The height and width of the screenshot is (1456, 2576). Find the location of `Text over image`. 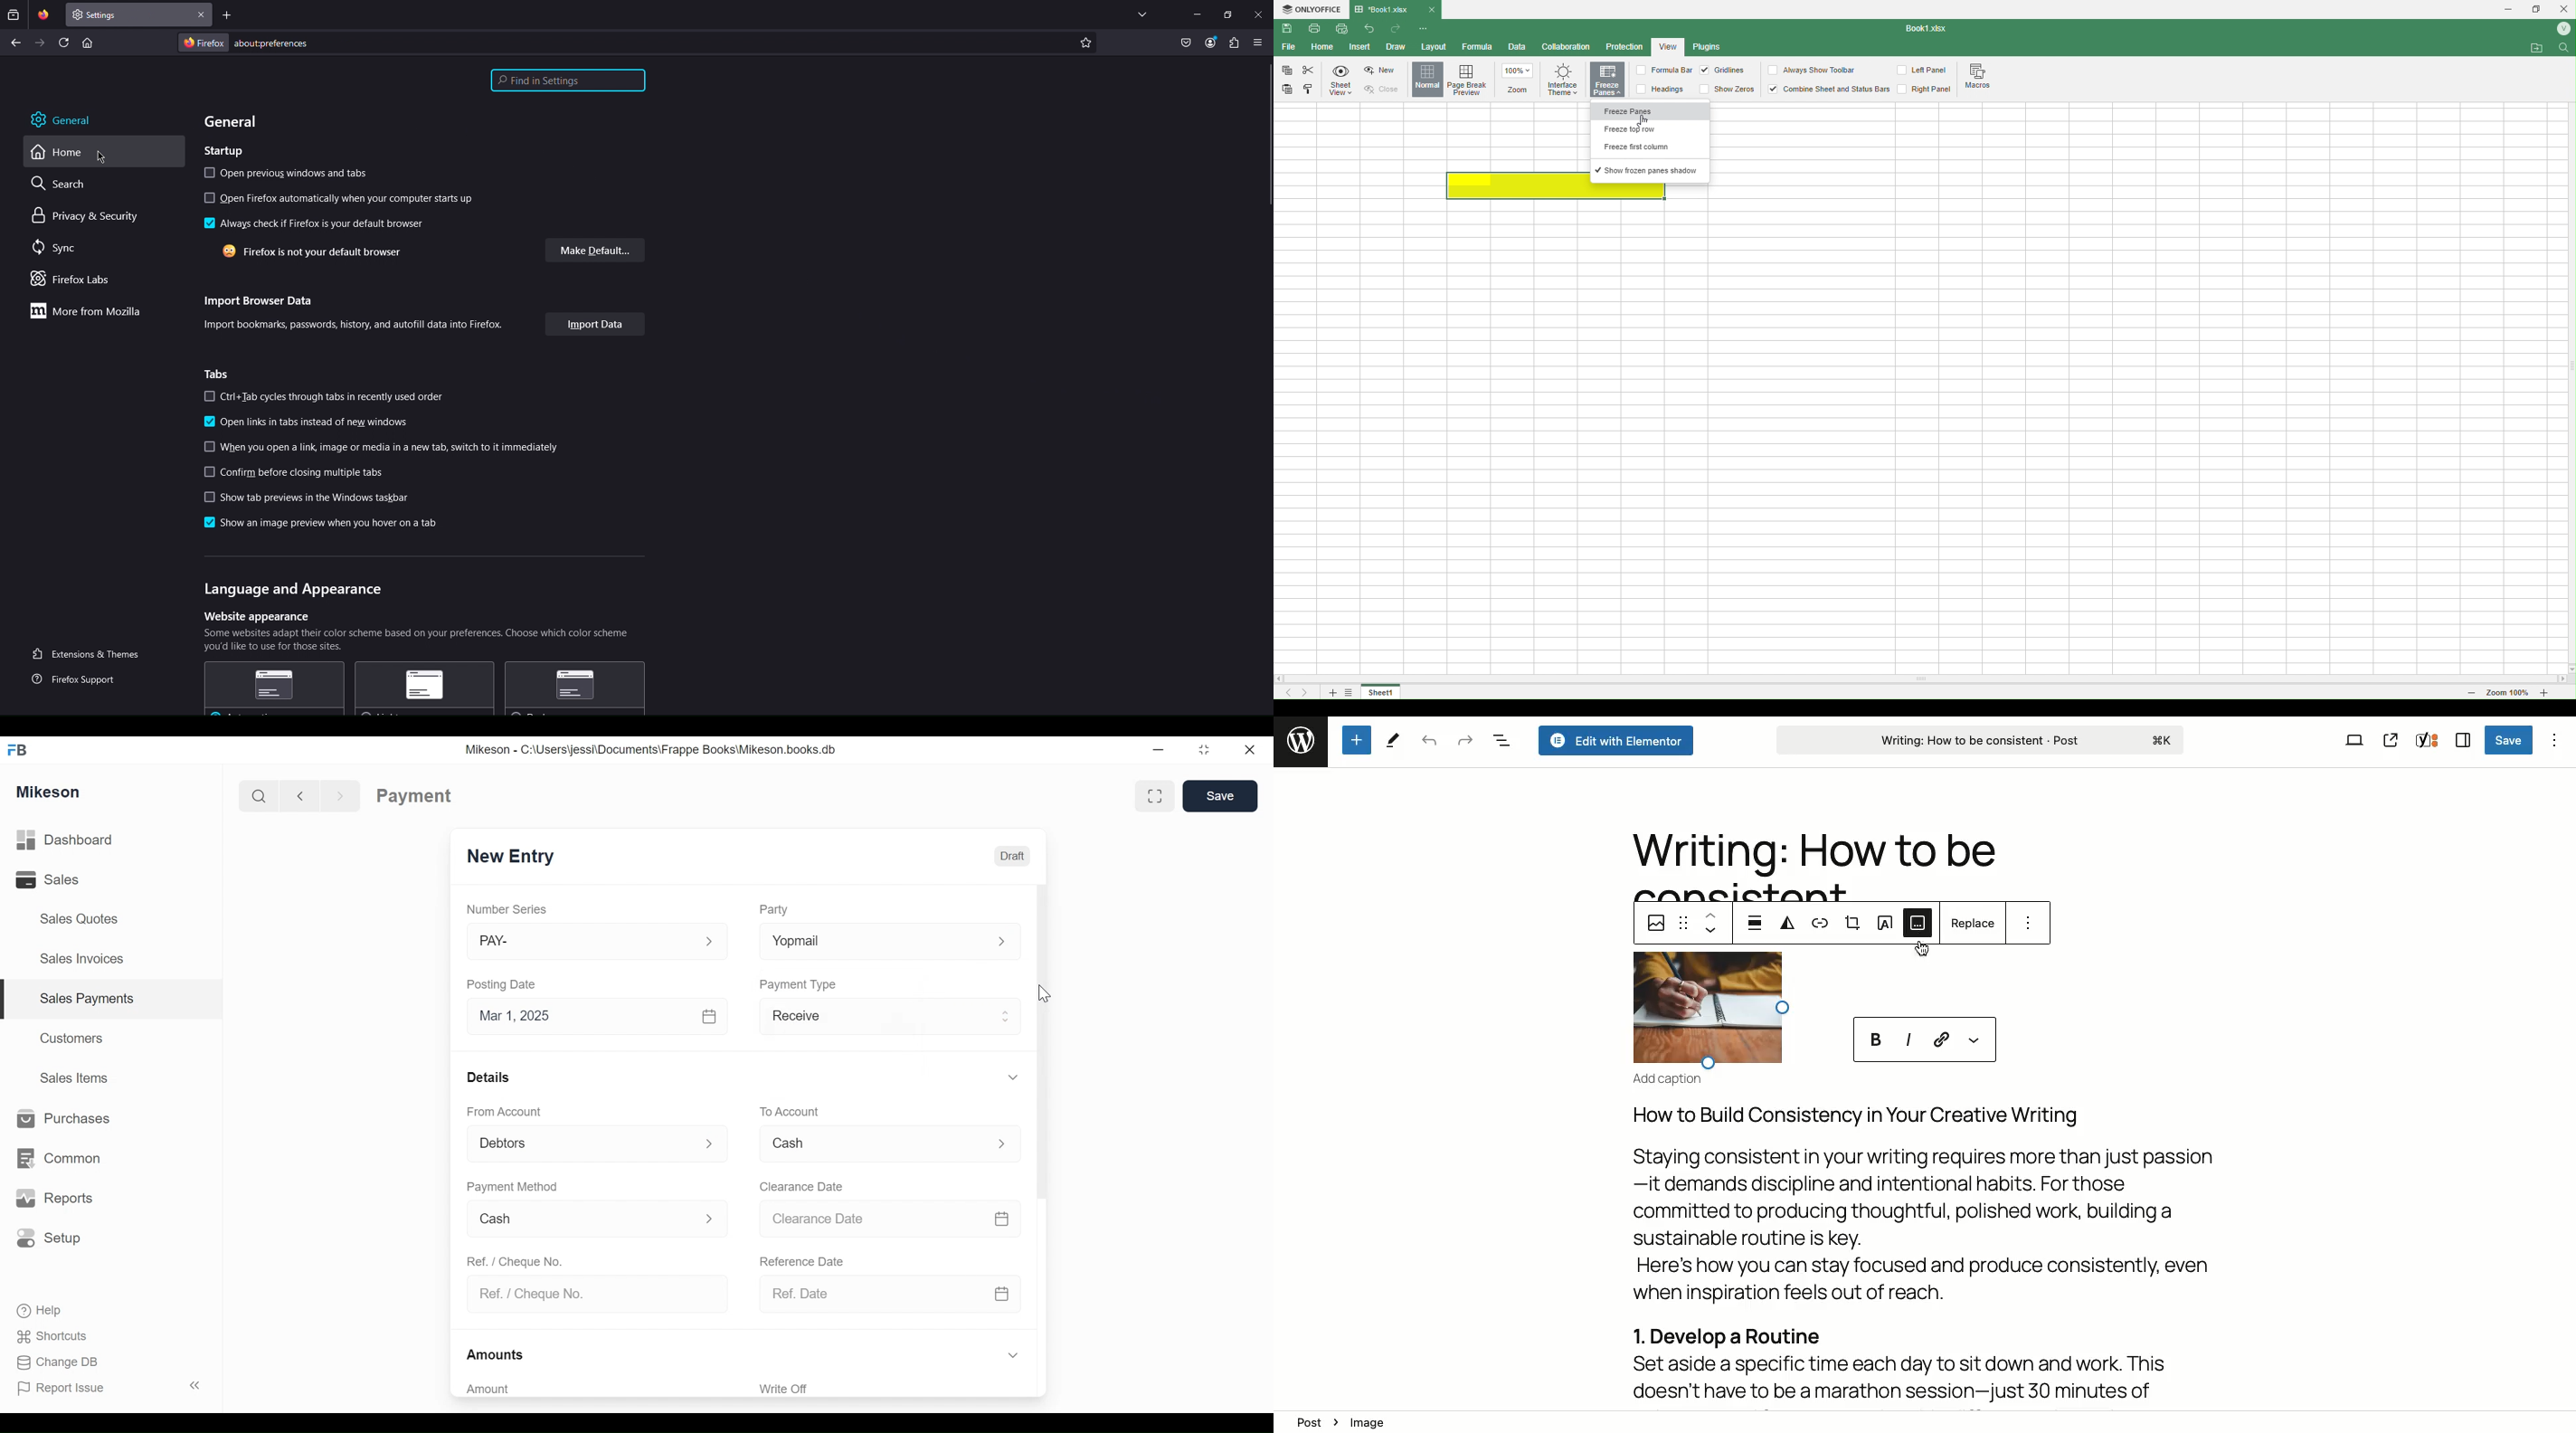

Text over image is located at coordinates (1886, 922).